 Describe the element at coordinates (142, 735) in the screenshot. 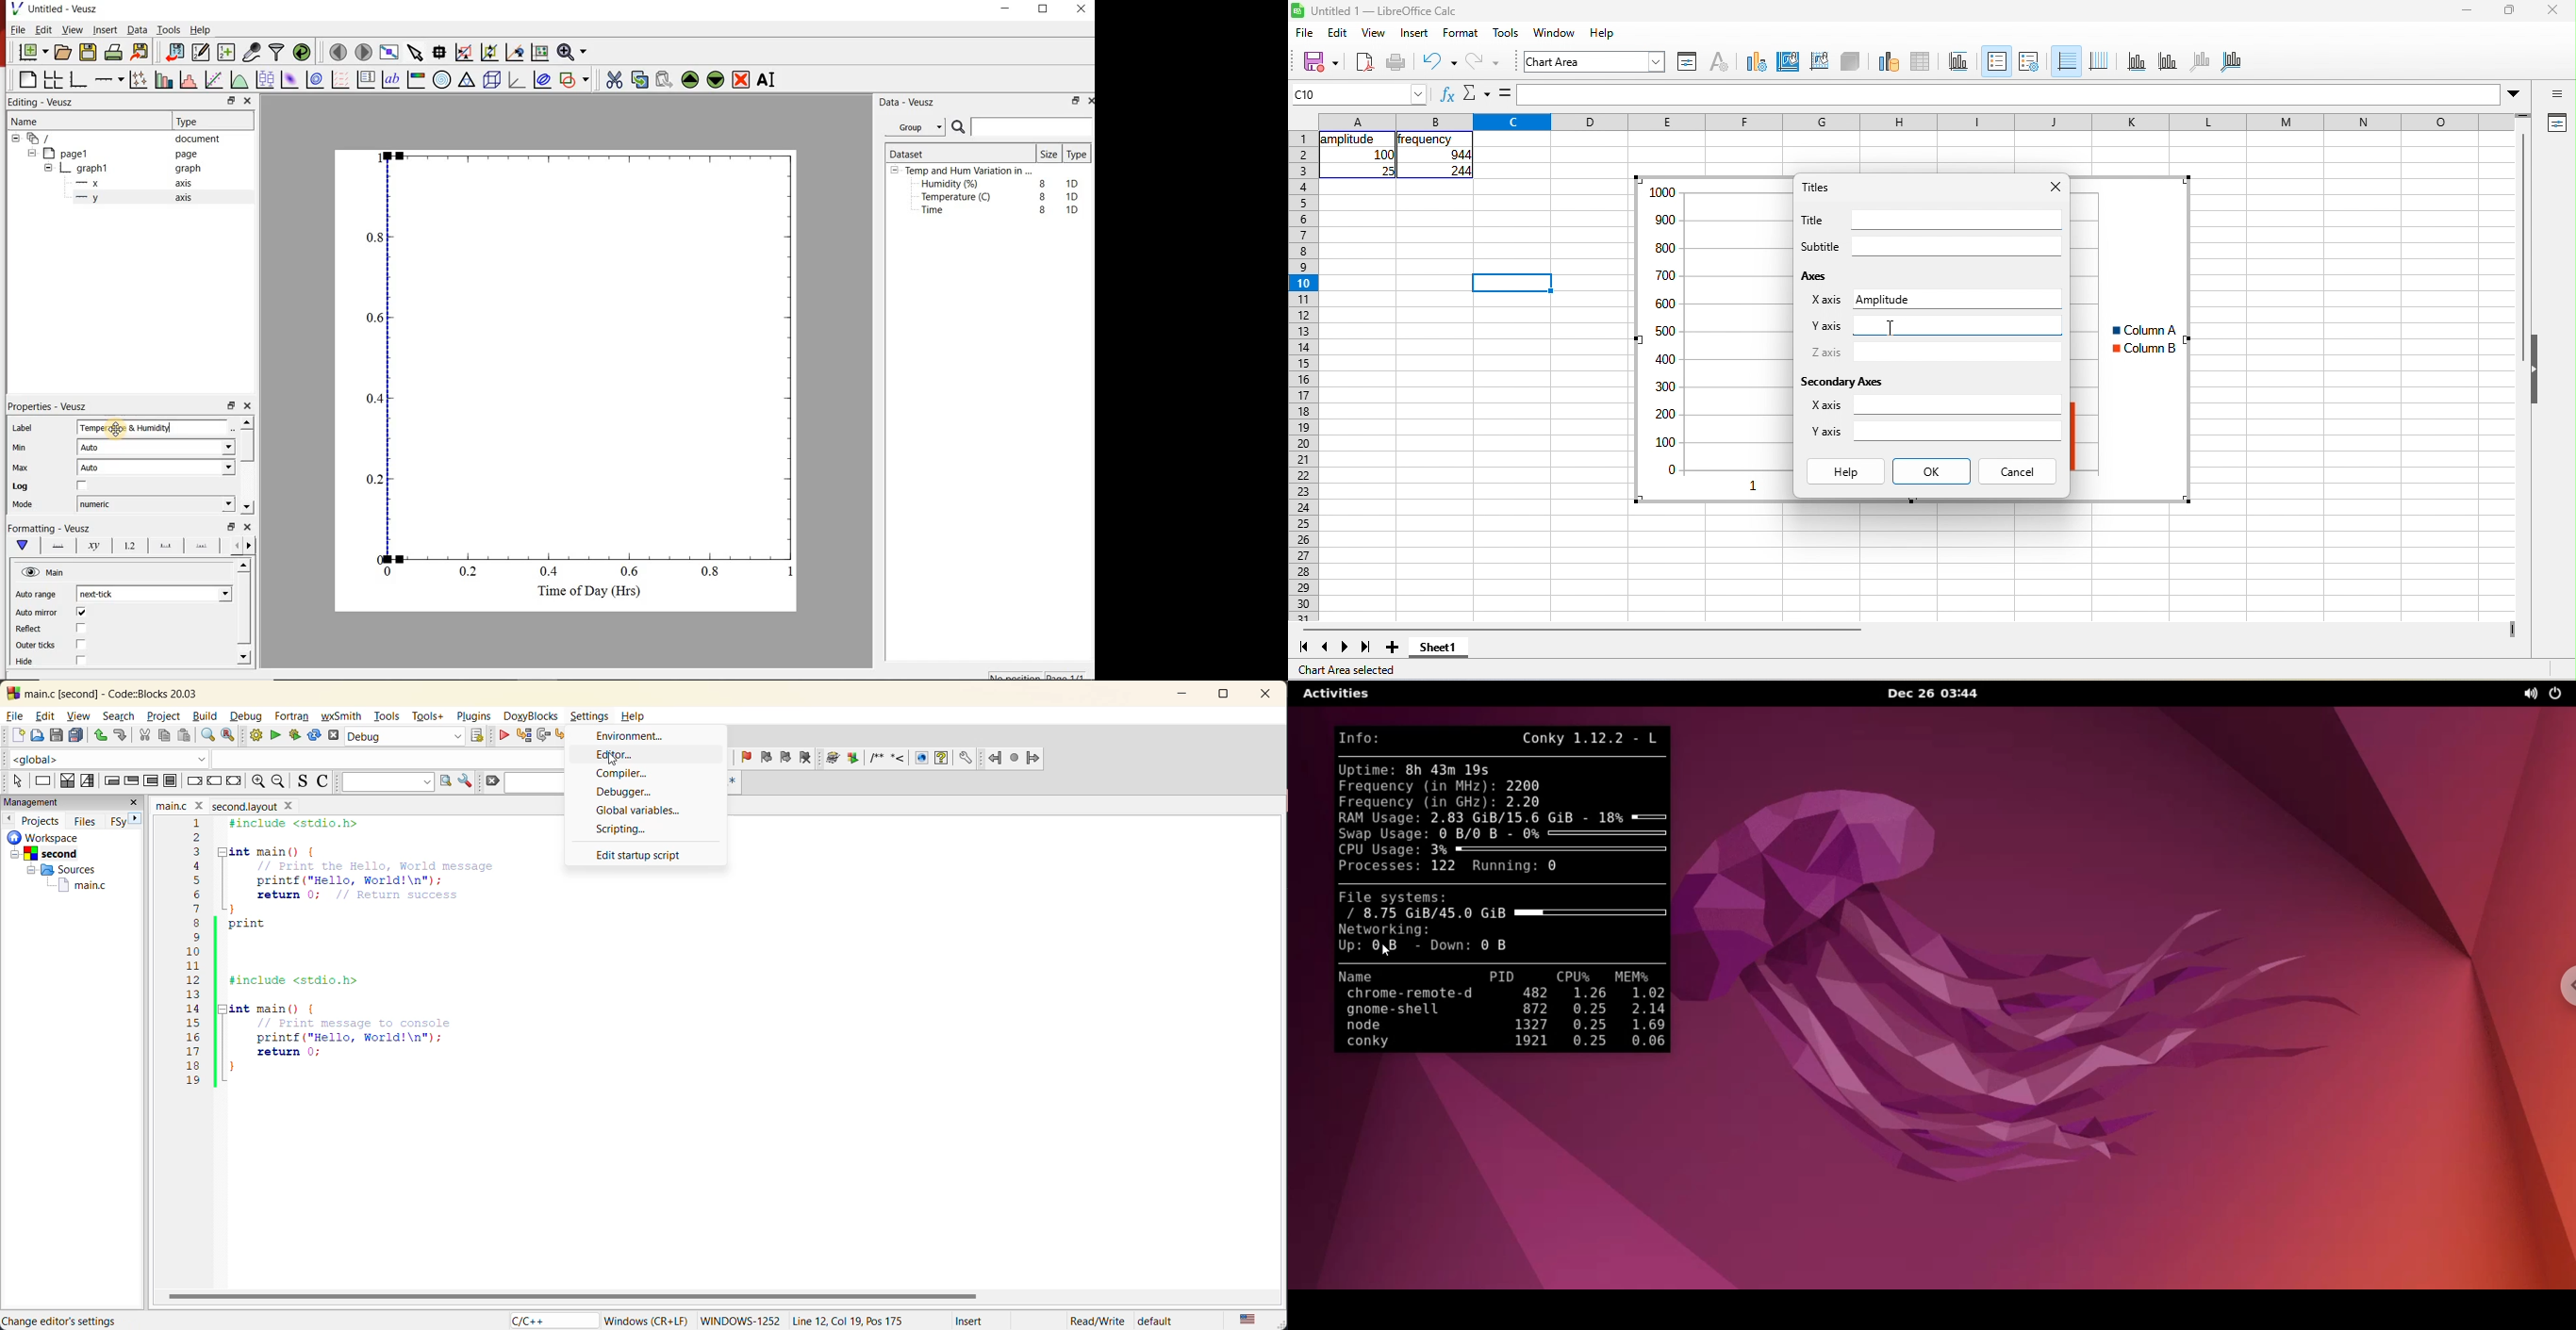

I see `cut` at that location.